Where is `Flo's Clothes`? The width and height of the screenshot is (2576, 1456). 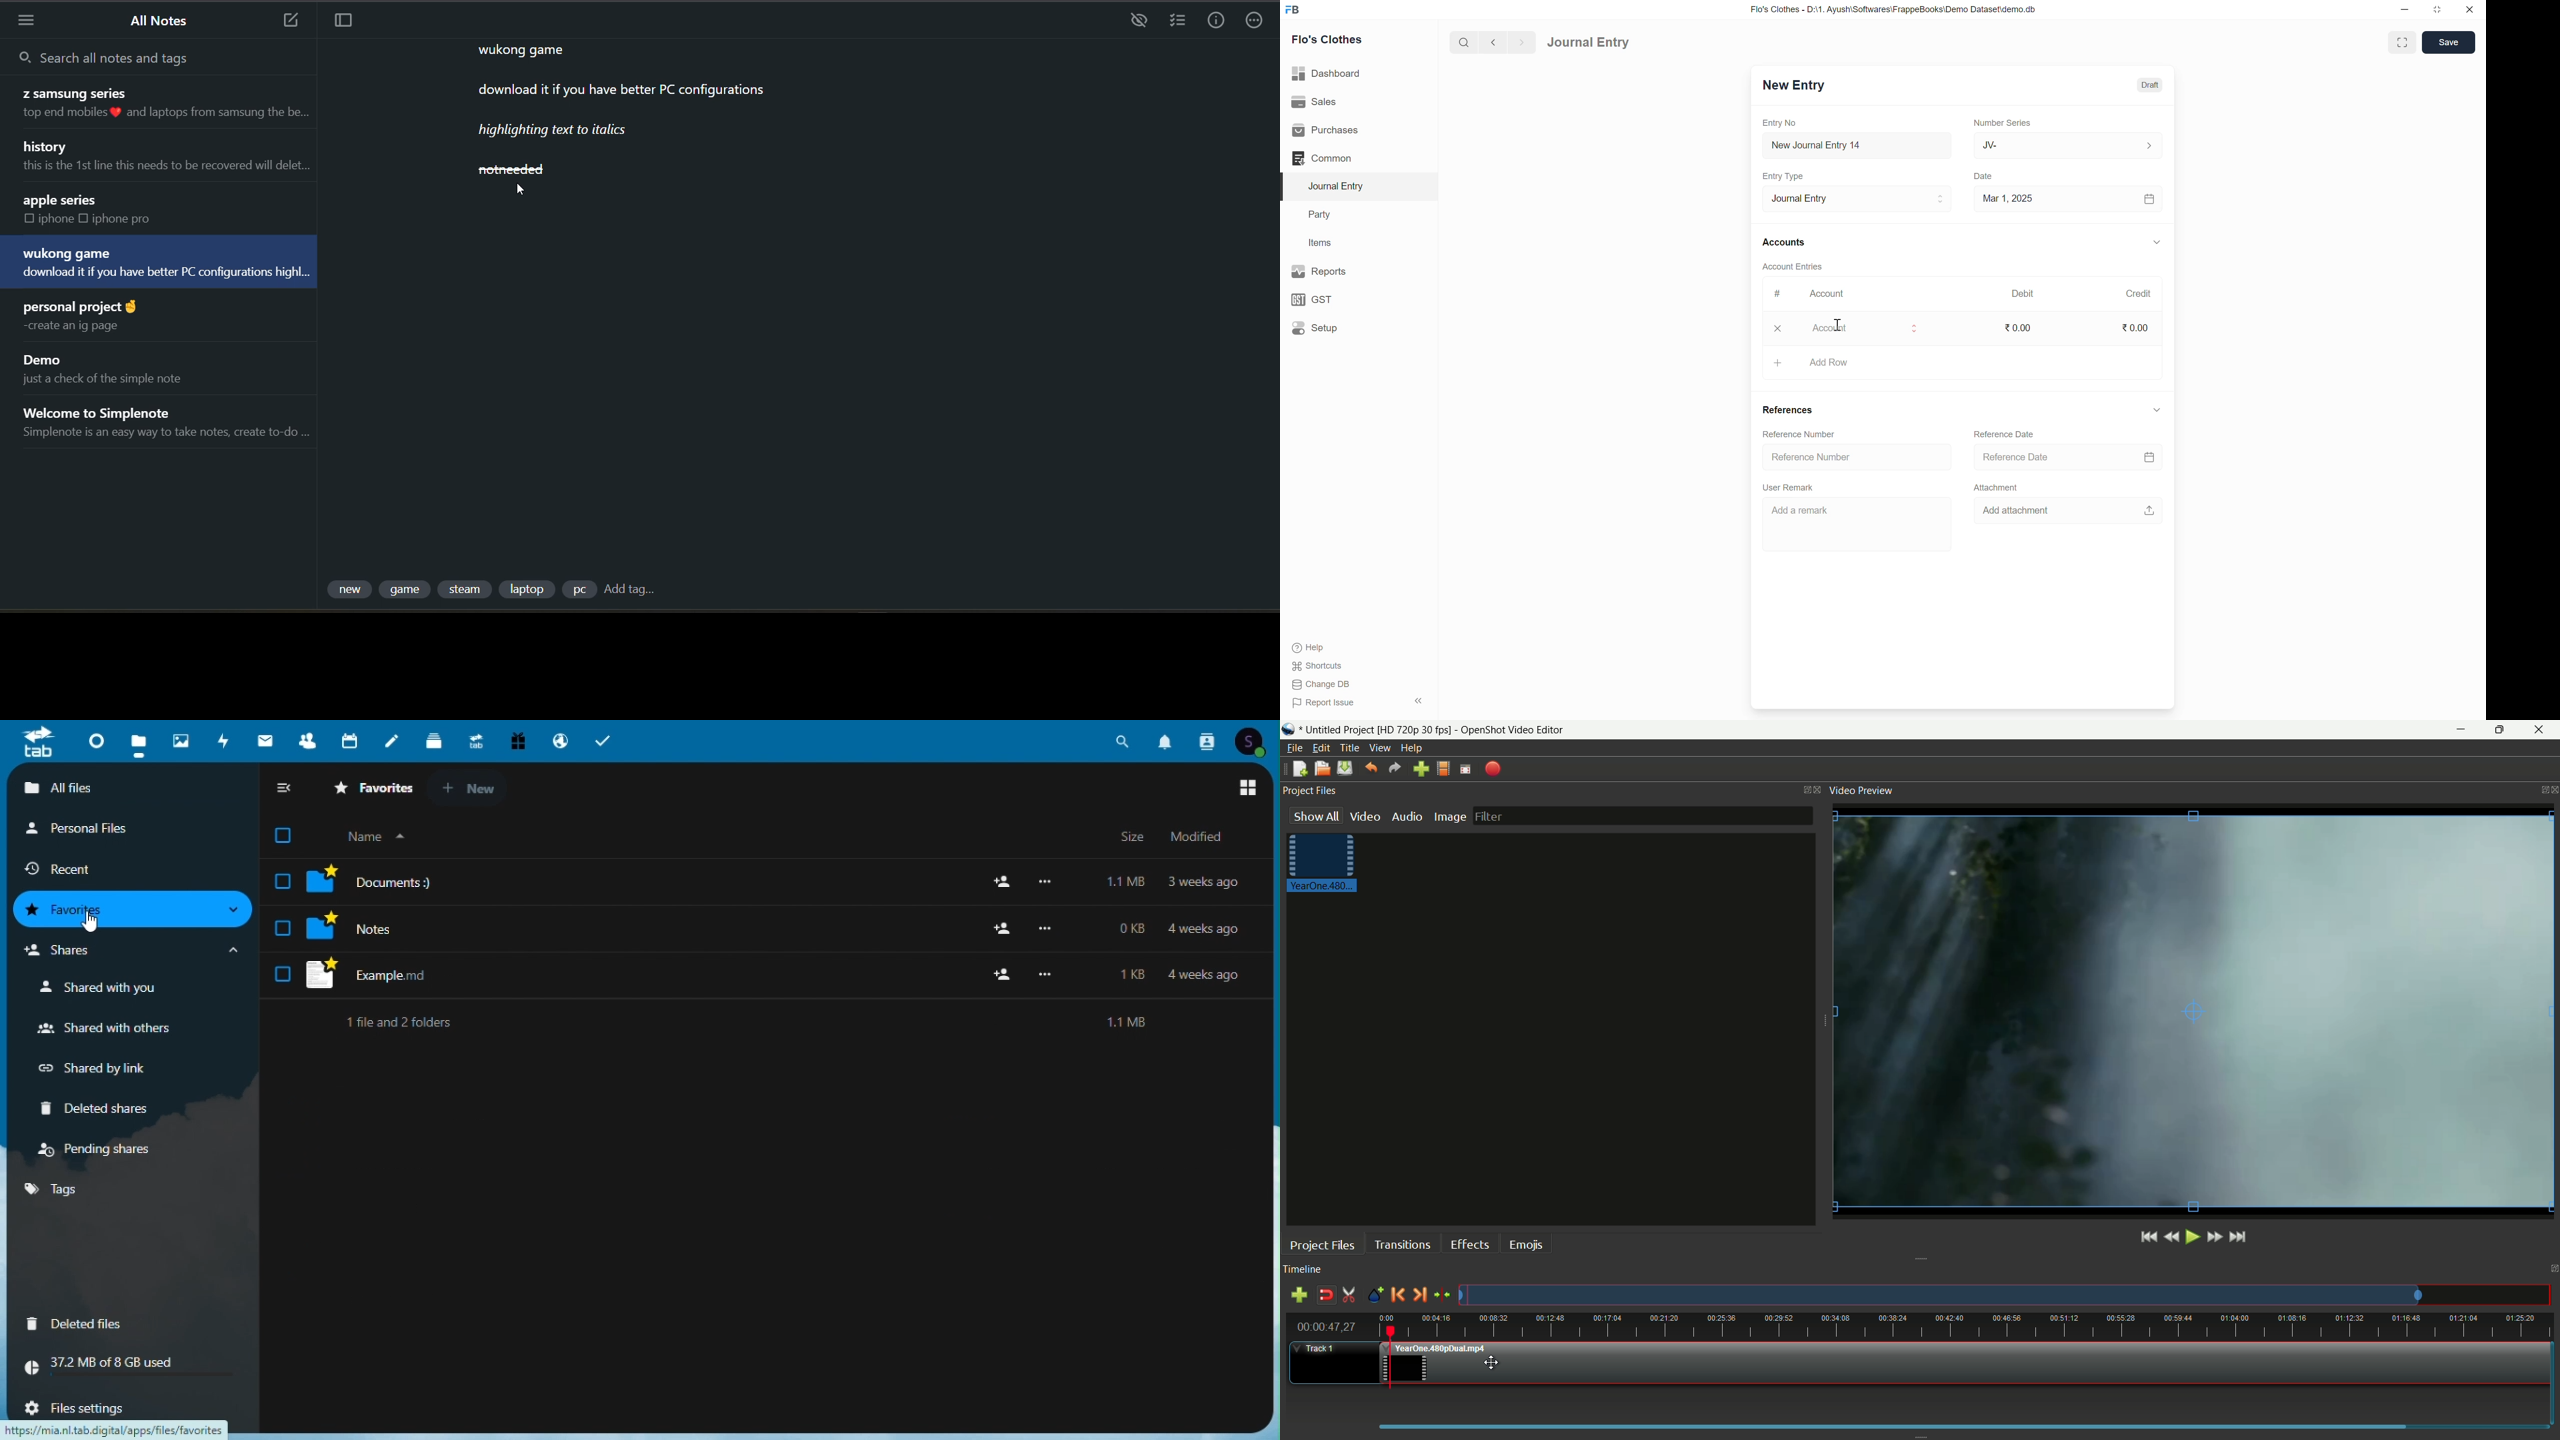 Flo's Clothes is located at coordinates (1329, 40).